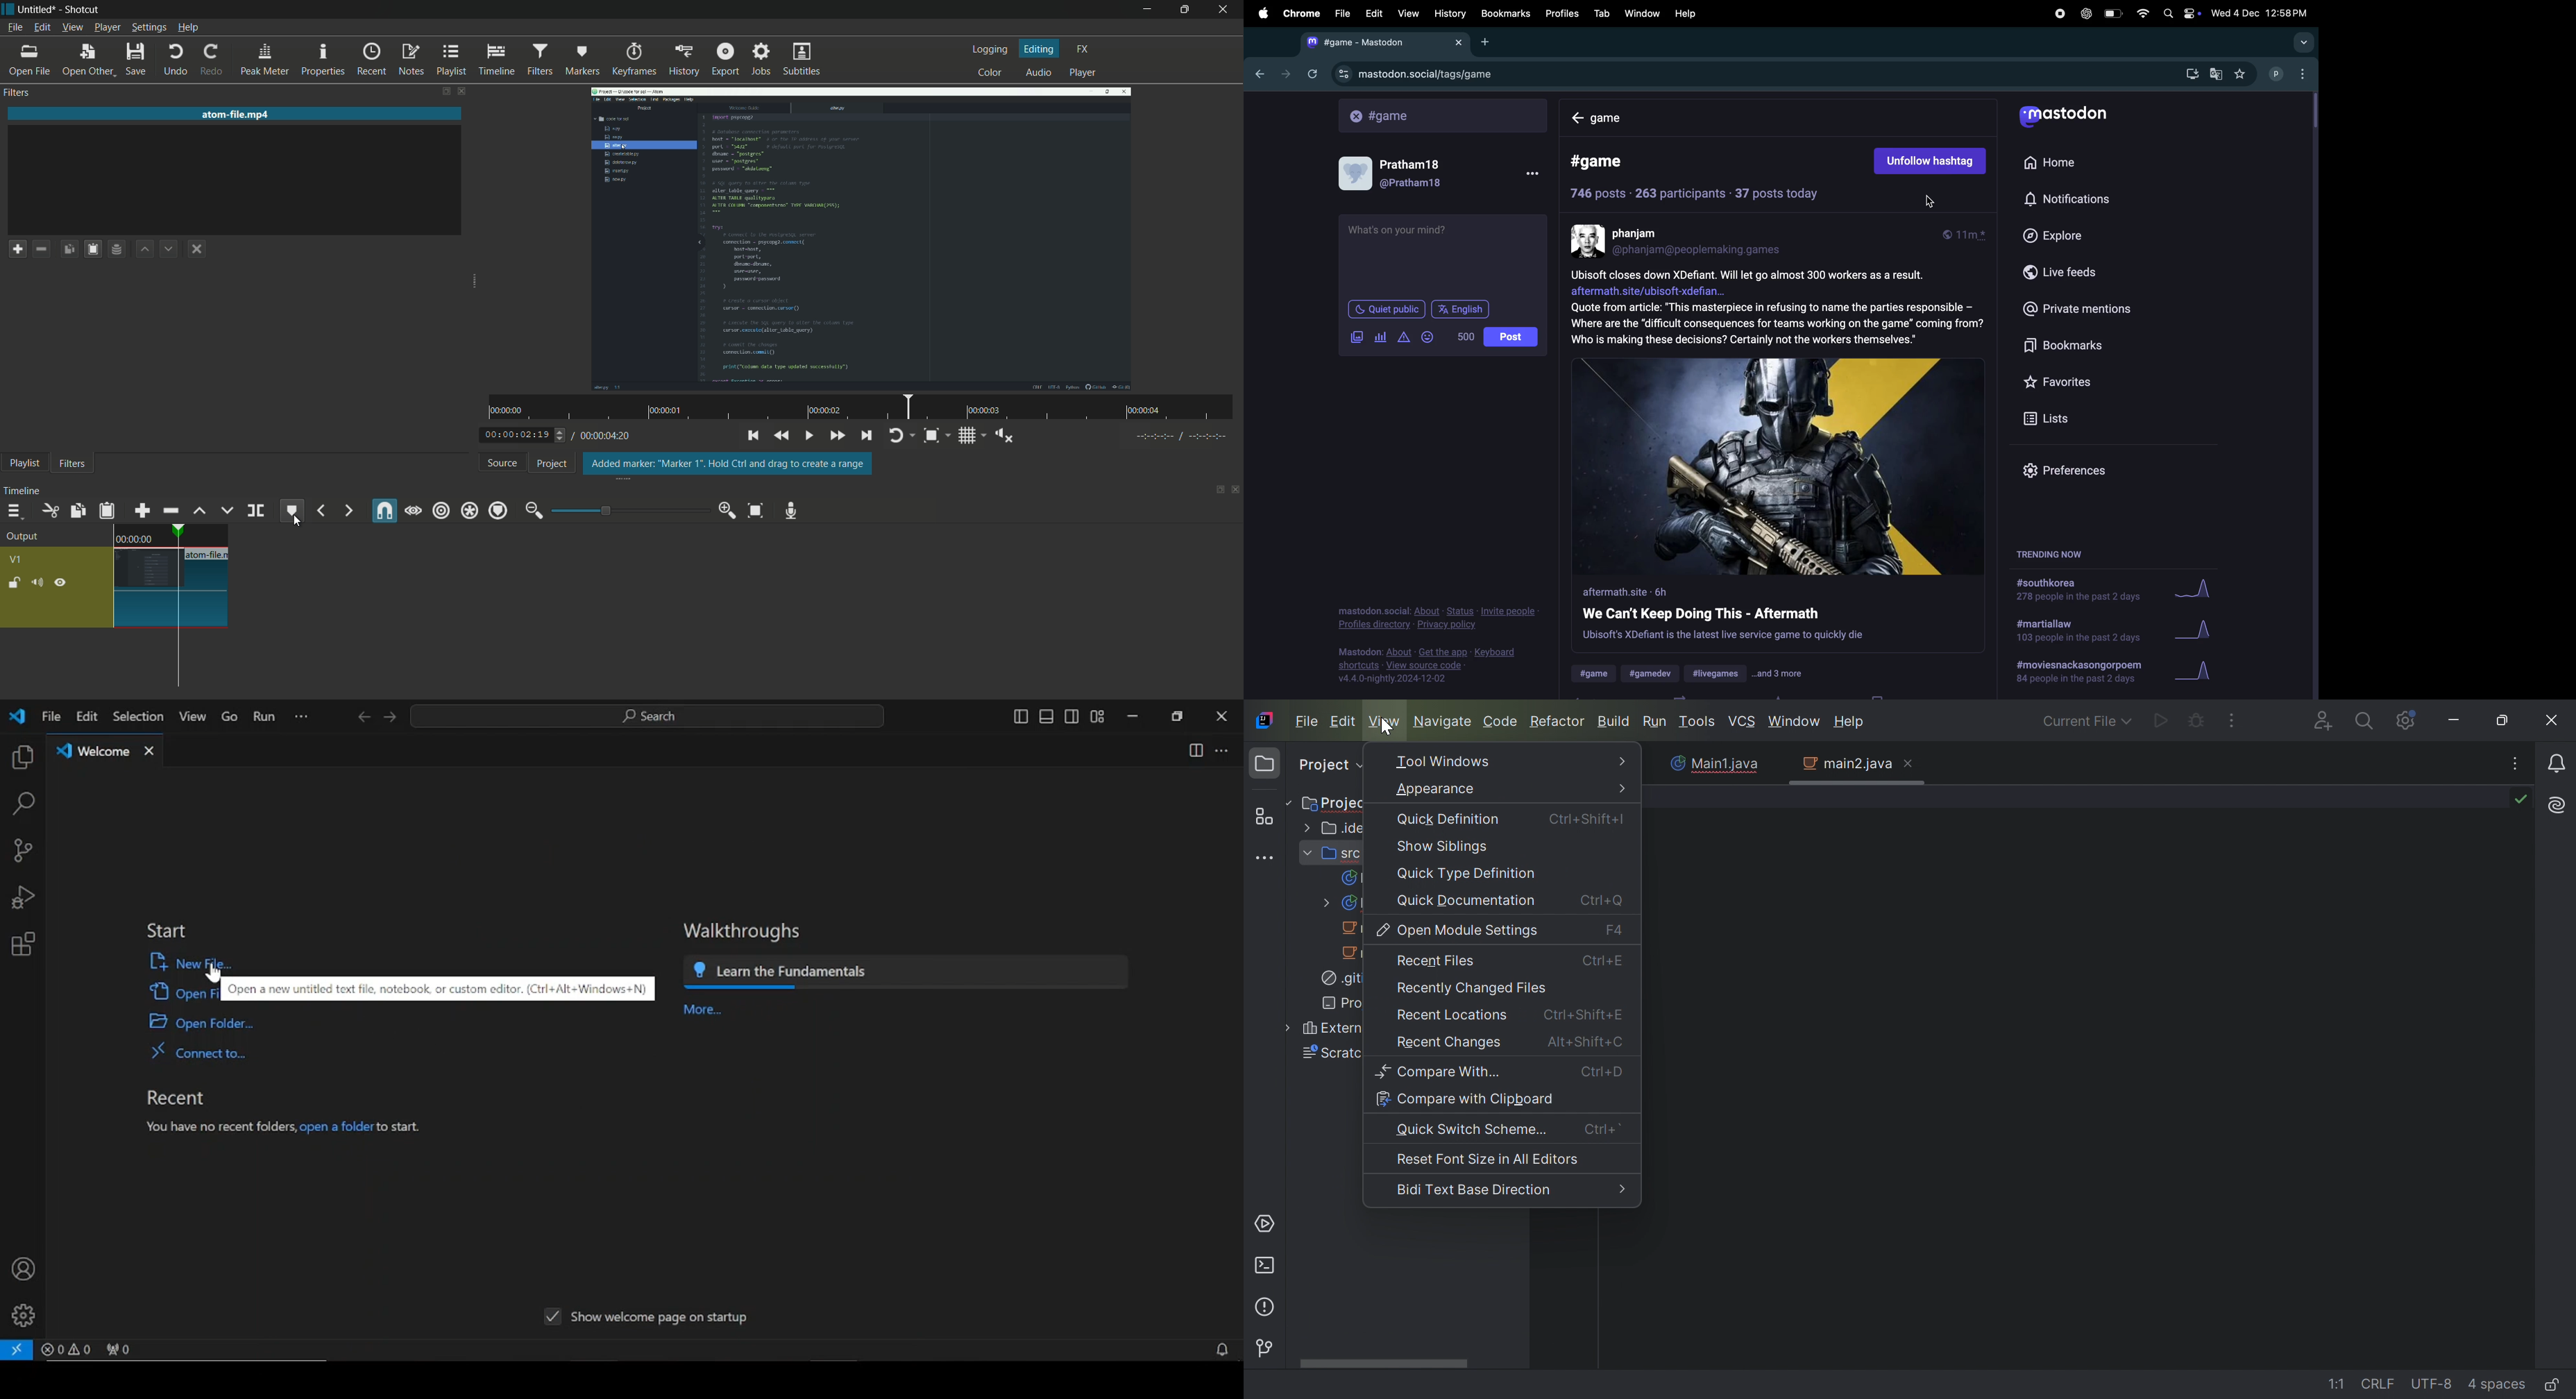 This screenshot has width=2576, height=1400. What do you see at coordinates (445, 91) in the screenshot?
I see `change layout` at bounding box center [445, 91].